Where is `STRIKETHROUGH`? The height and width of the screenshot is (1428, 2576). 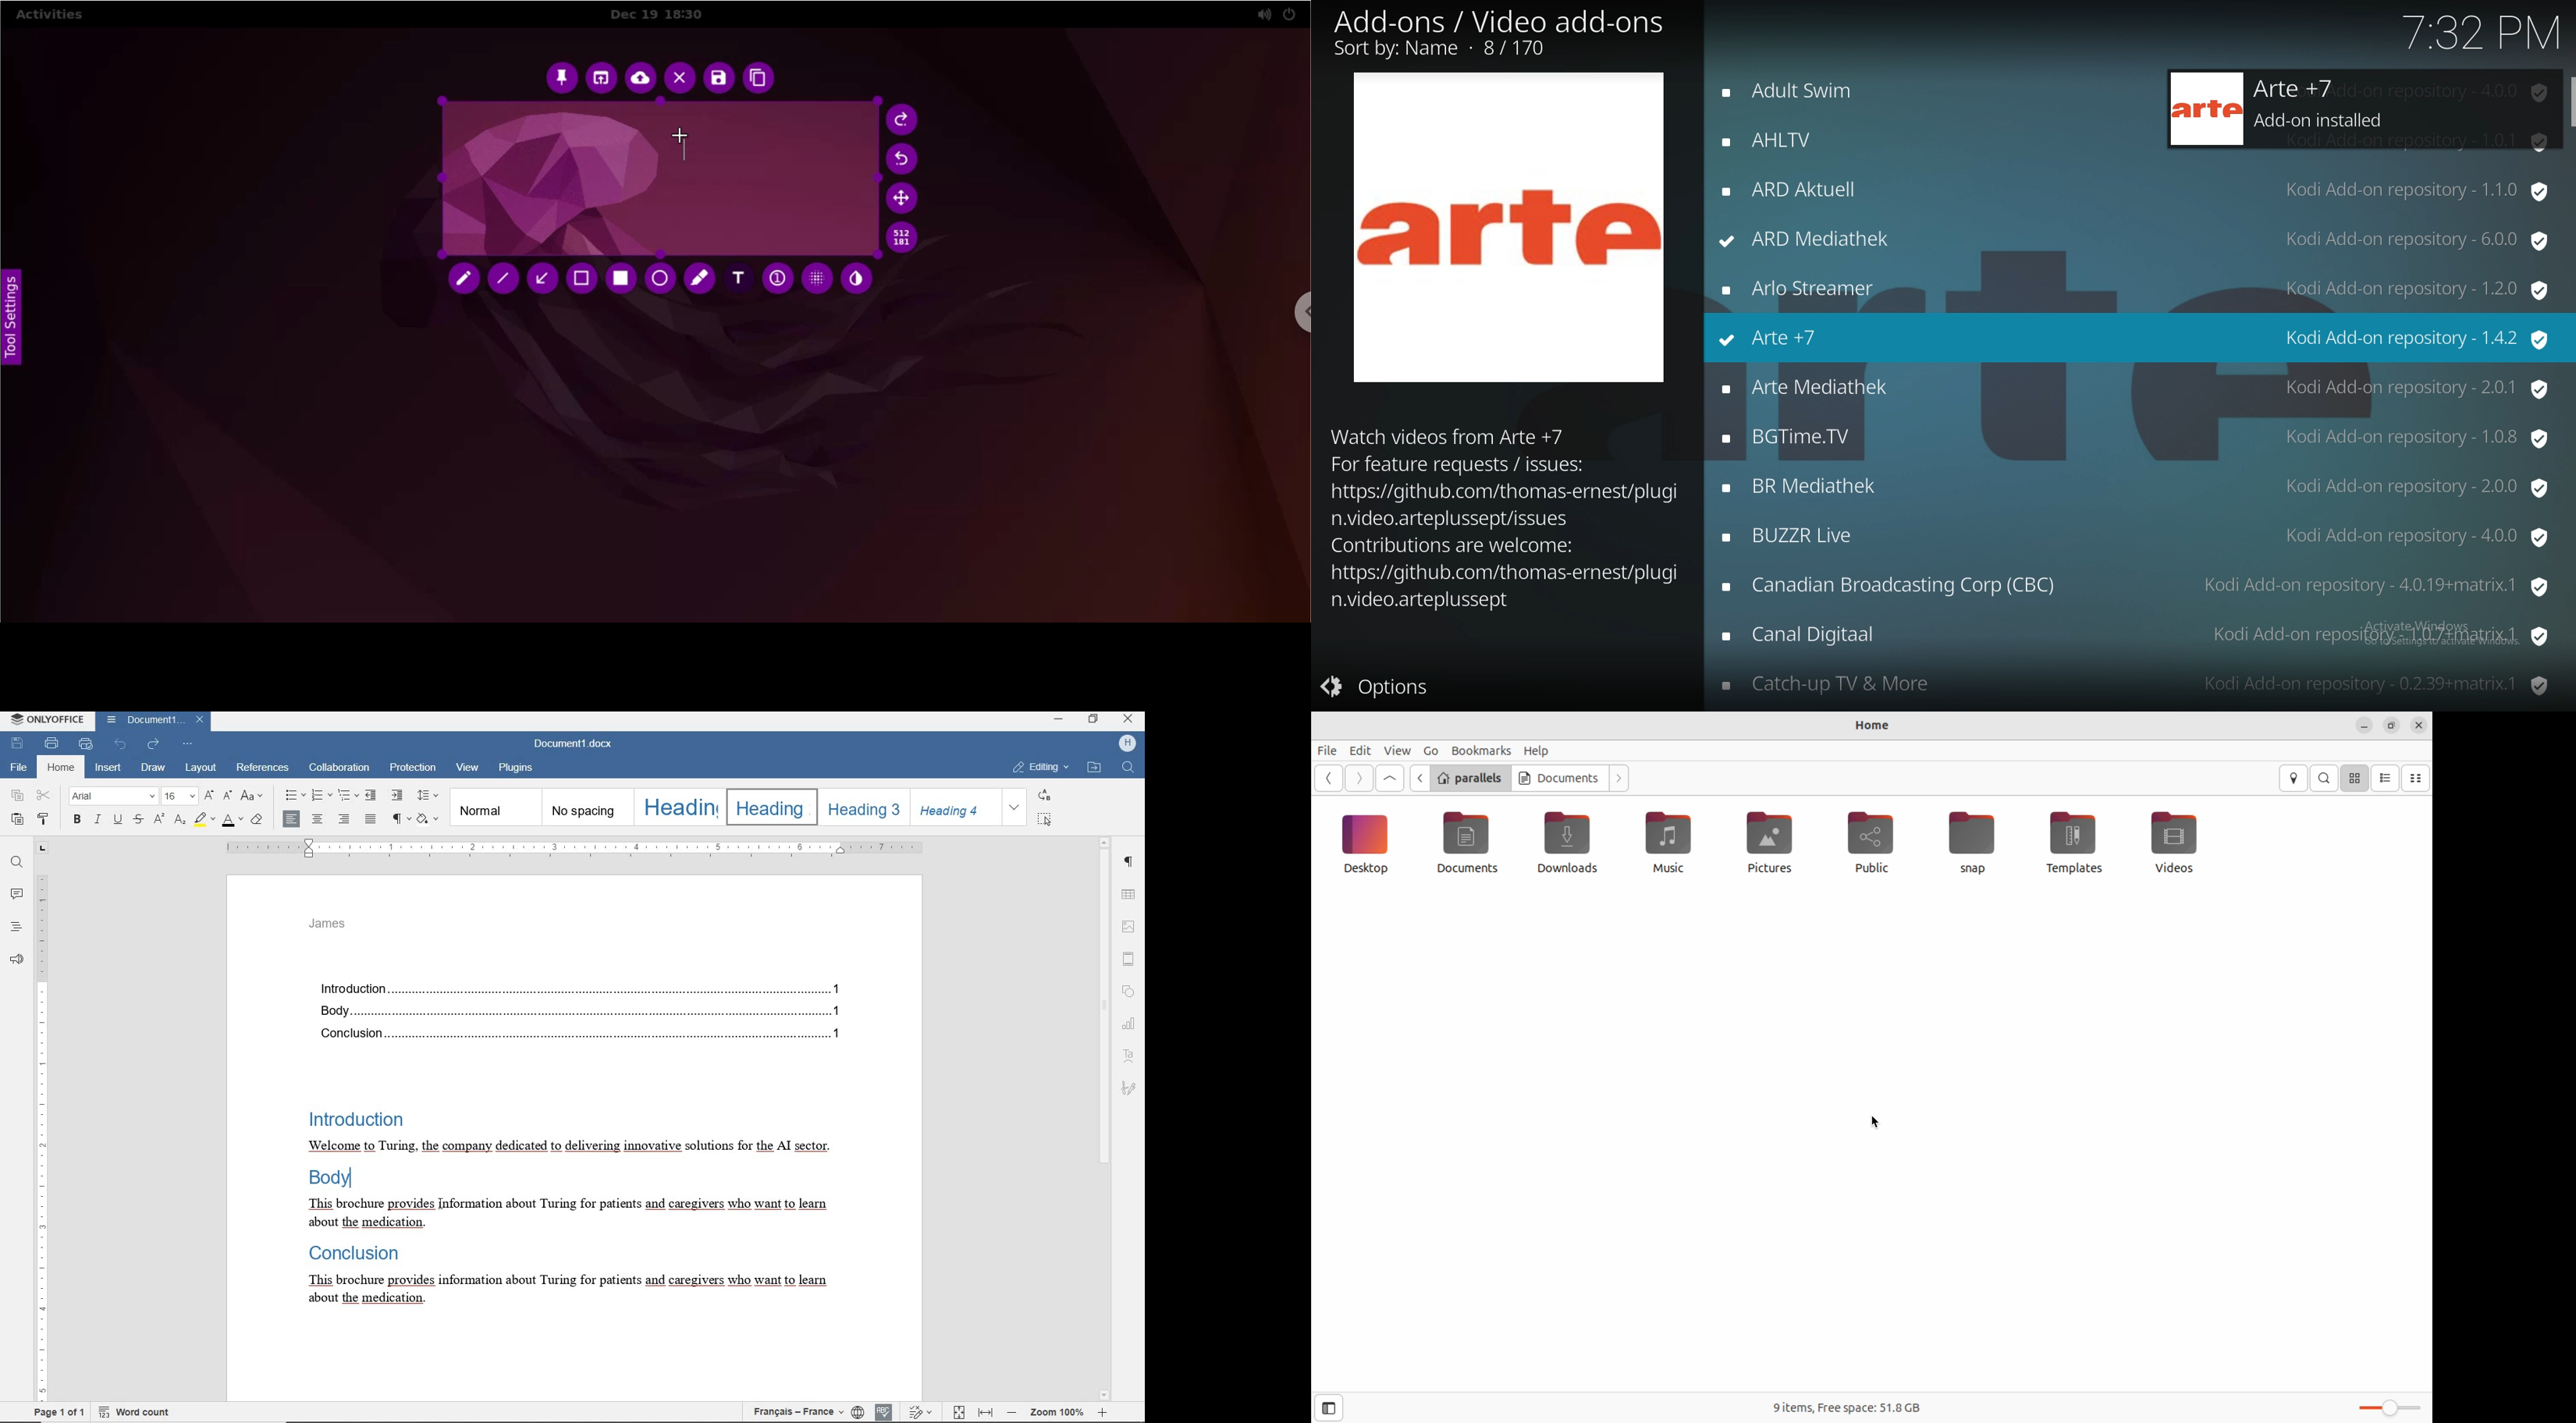 STRIKETHROUGH is located at coordinates (138, 820).